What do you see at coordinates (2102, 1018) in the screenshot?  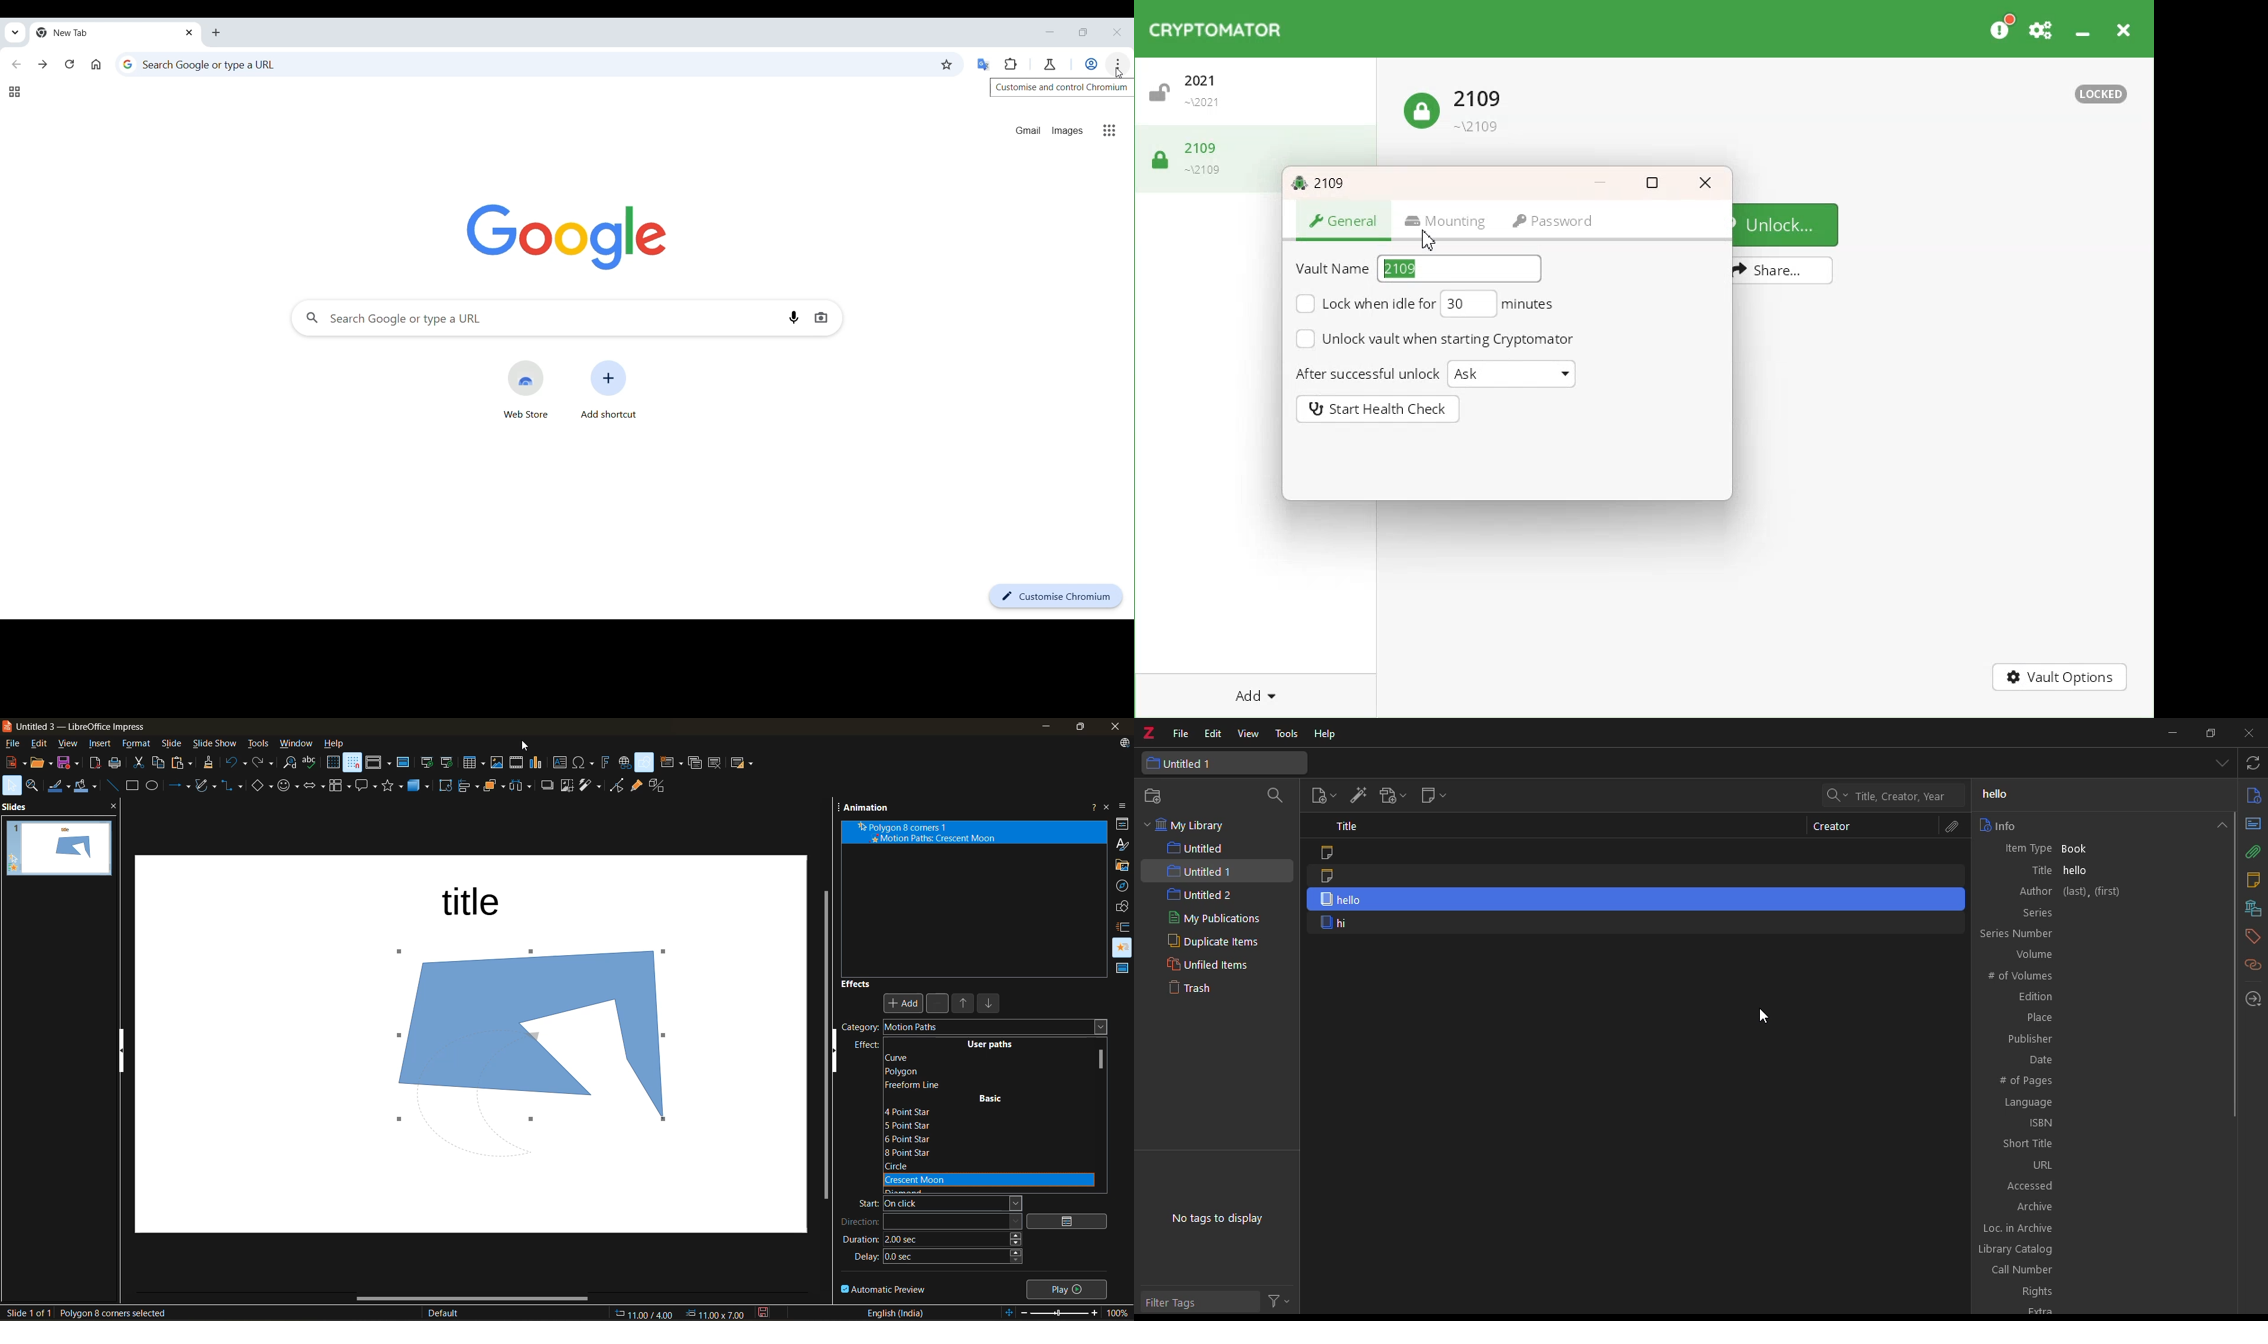 I see `Place` at bounding box center [2102, 1018].